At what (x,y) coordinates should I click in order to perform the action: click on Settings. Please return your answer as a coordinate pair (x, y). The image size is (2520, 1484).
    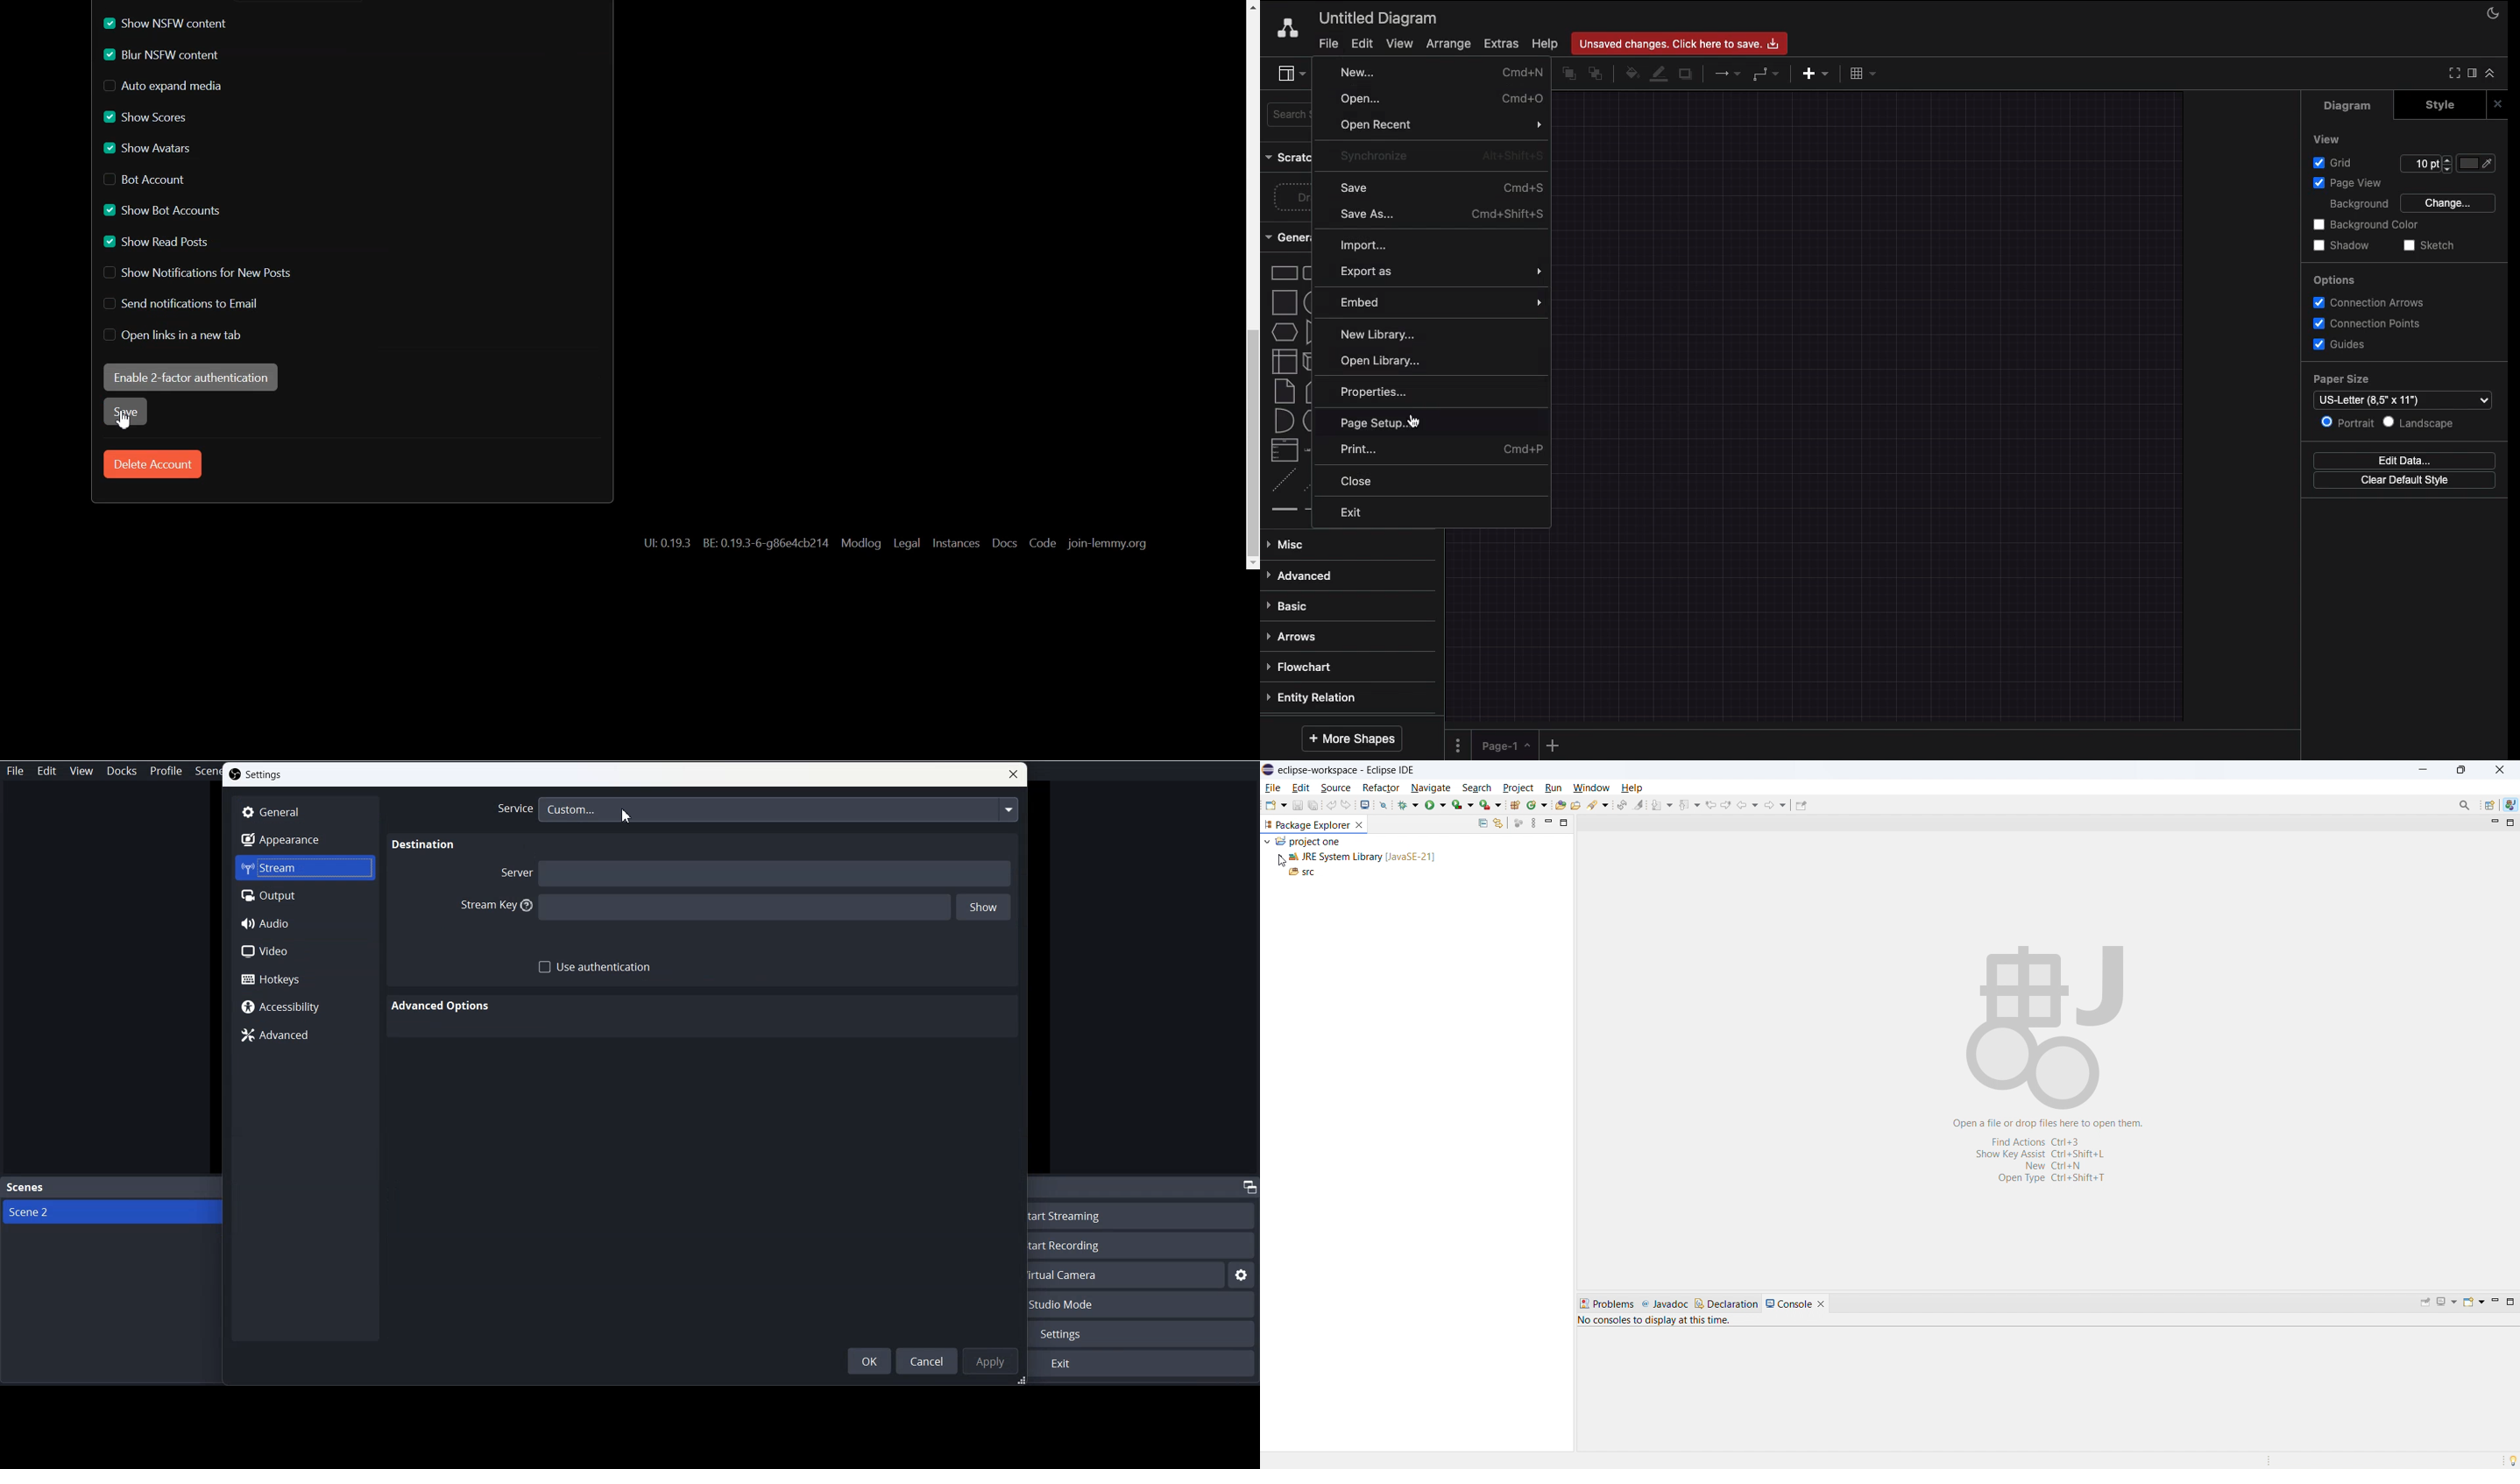
    Looking at the image, I should click on (1144, 1334).